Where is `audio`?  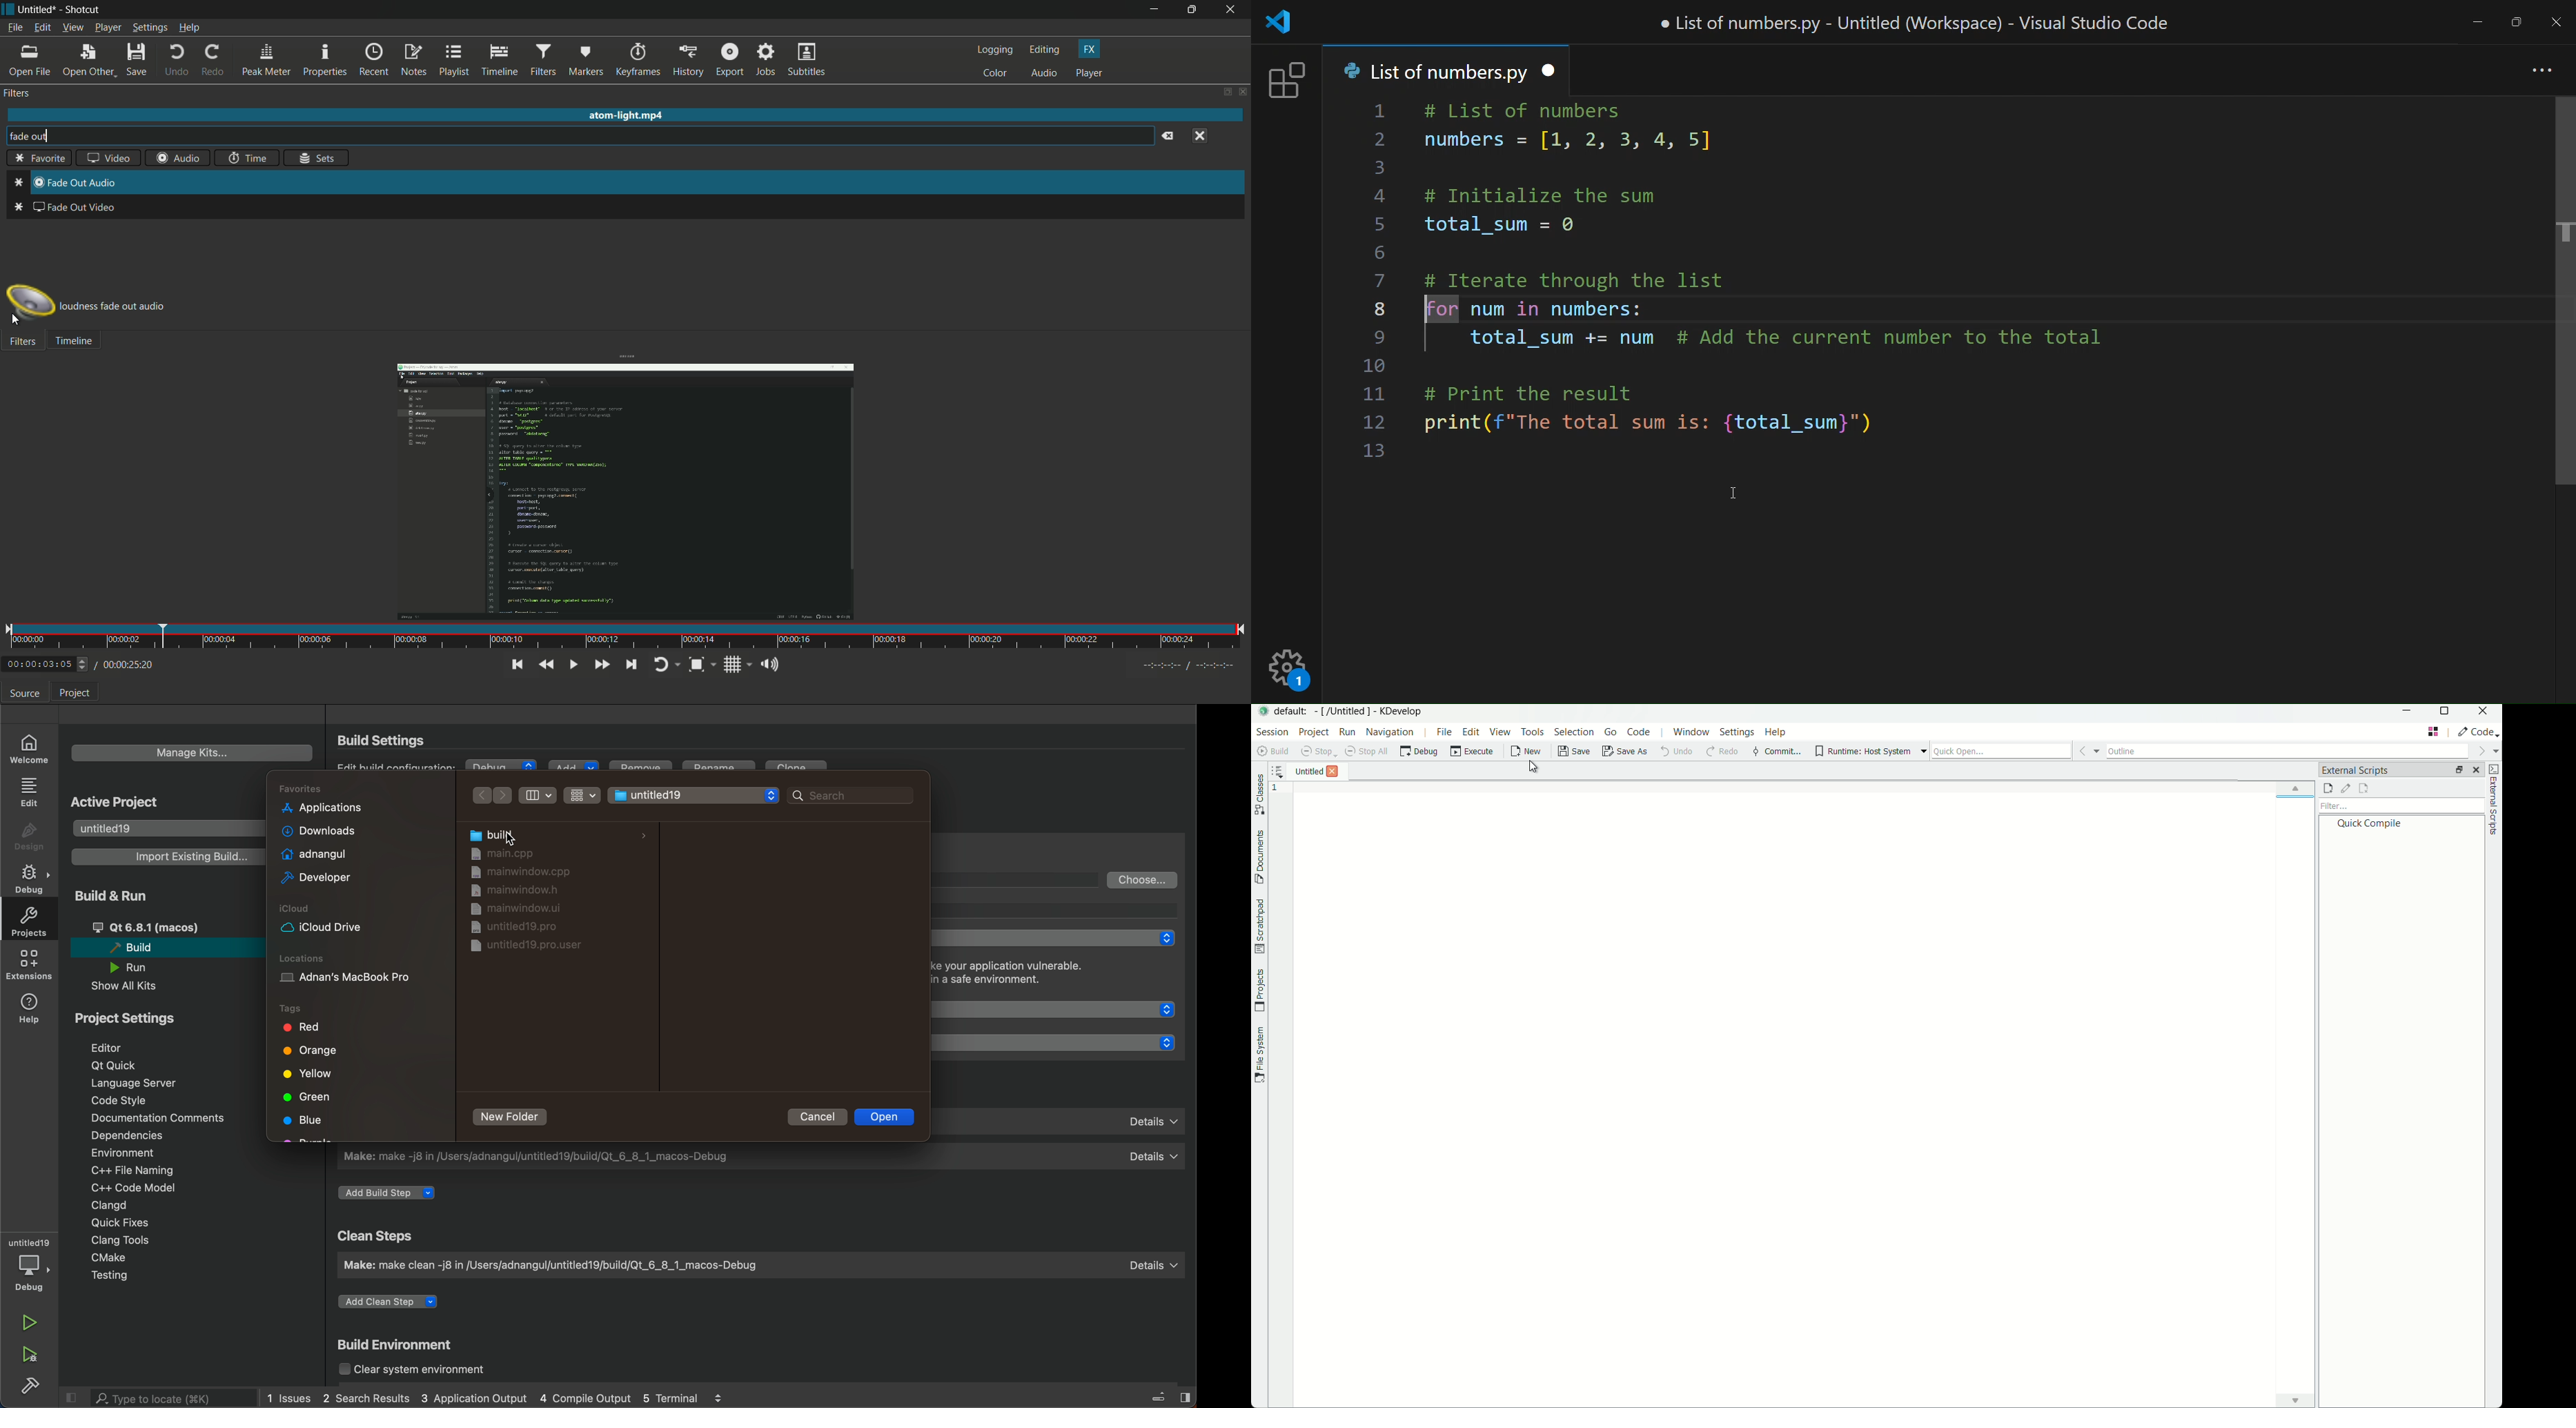
audio is located at coordinates (1044, 74).